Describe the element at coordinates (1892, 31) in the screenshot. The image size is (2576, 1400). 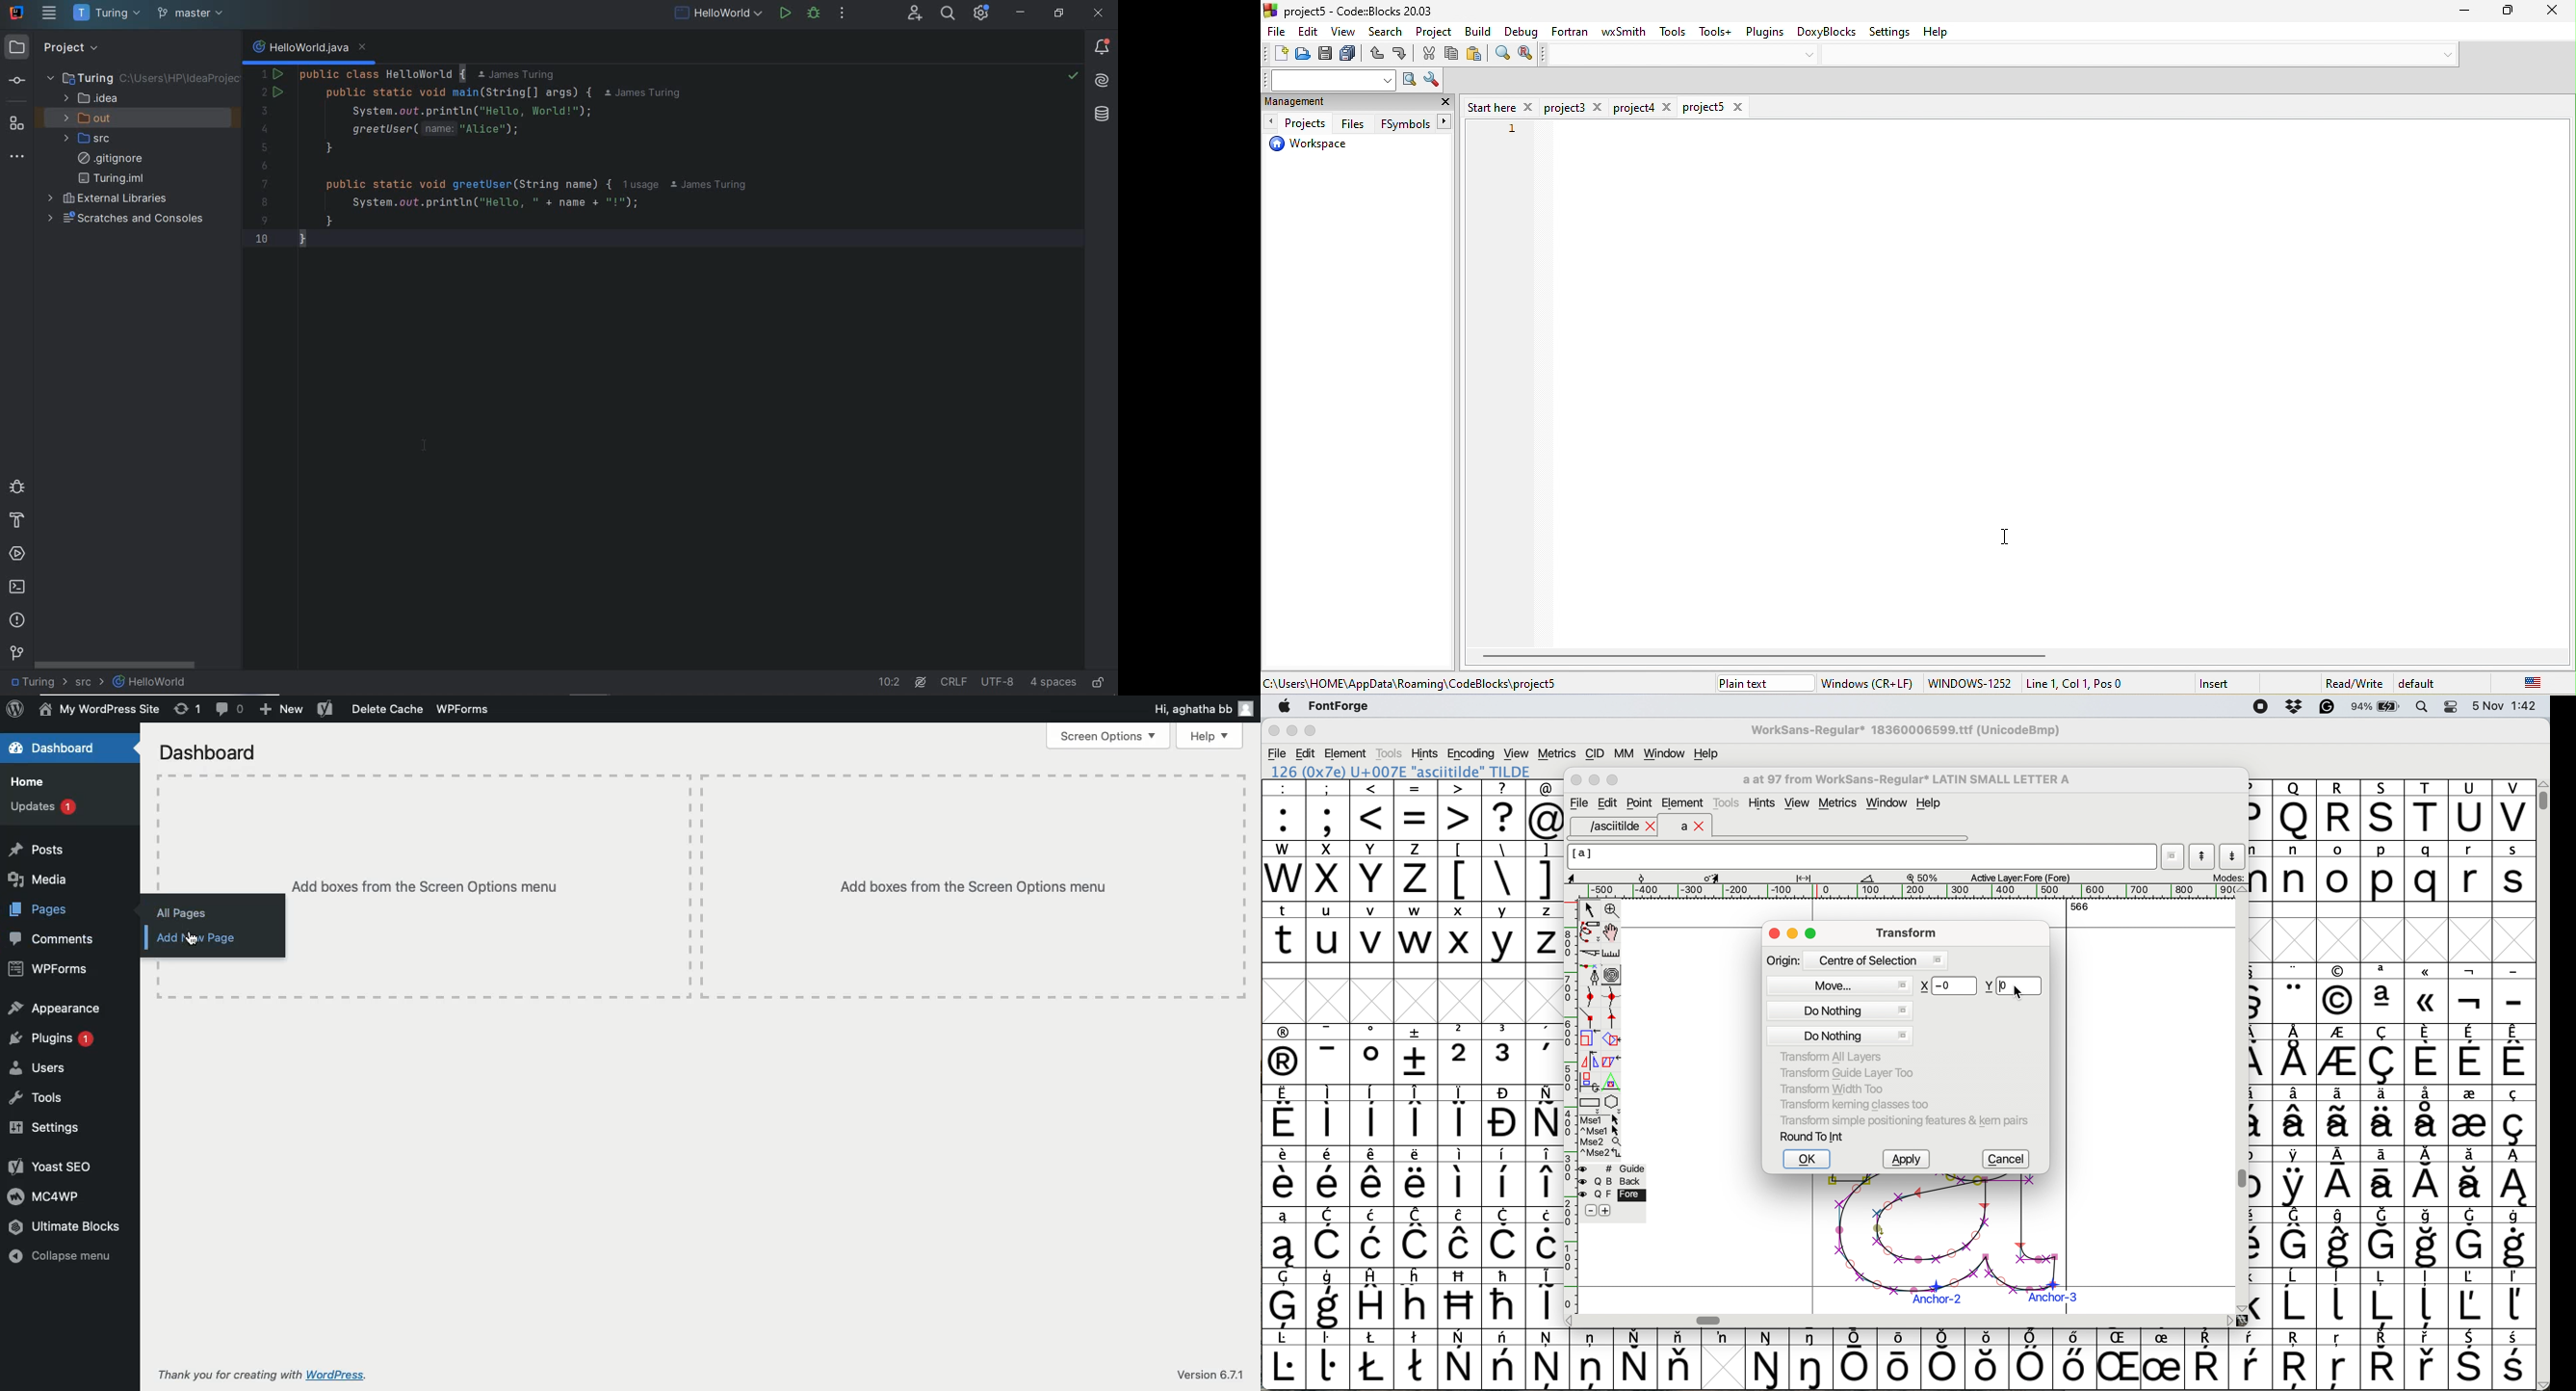
I see `settings` at that location.